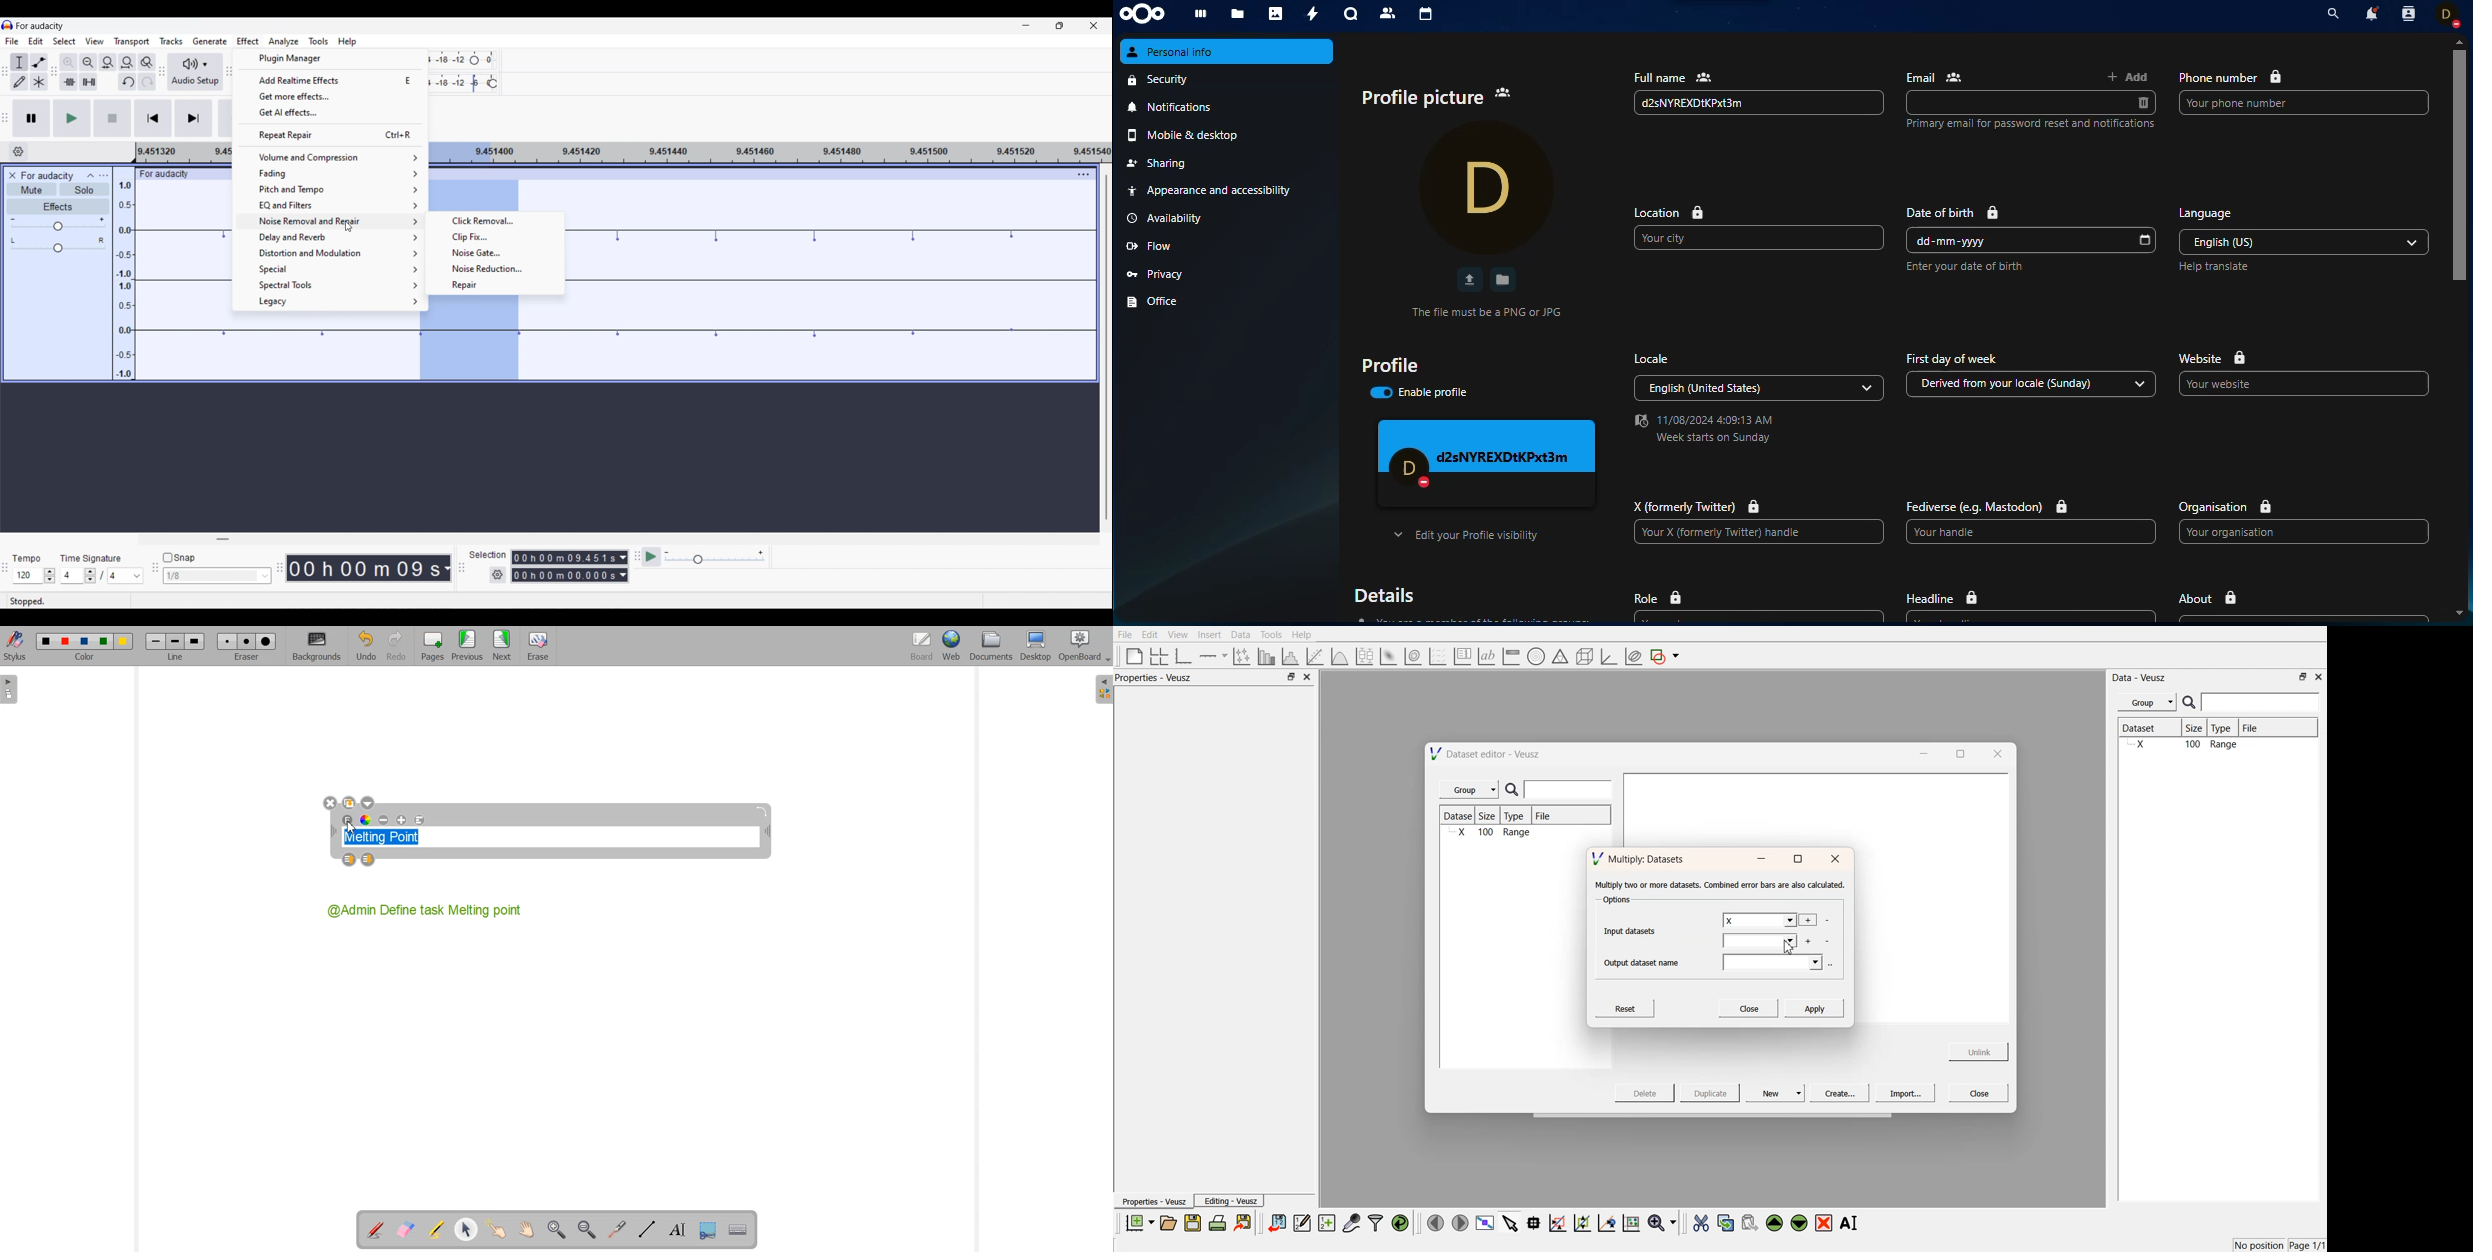 The height and width of the screenshot is (1260, 2492). What do you see at coordinates (764, 811) in the screenshot?
I see `Angle adjustment` at bounding box center [764, 811].